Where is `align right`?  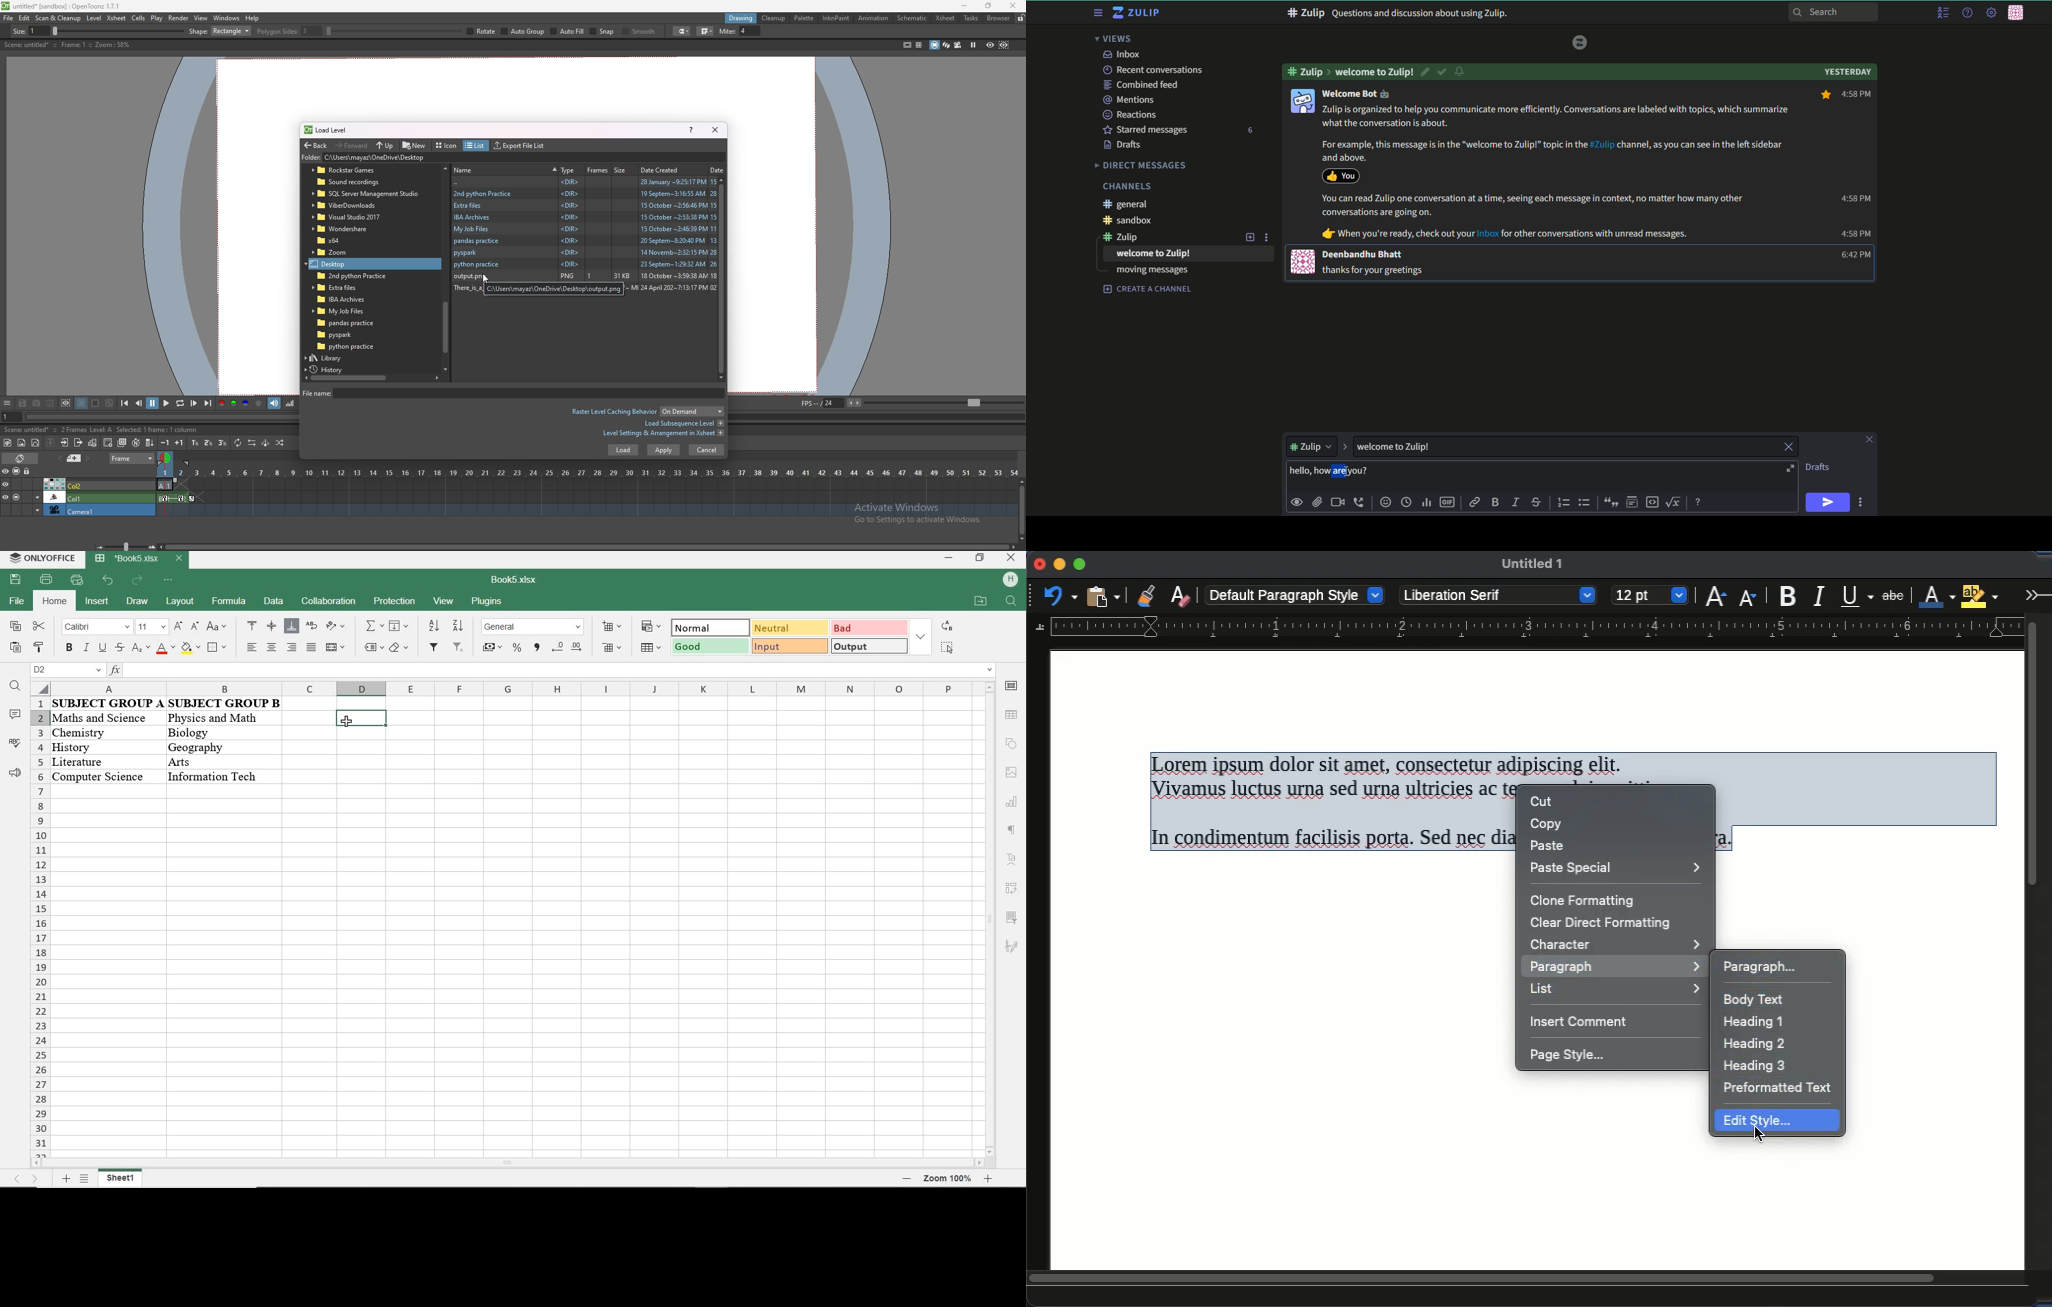
align right is located at coordinates (291, 647).